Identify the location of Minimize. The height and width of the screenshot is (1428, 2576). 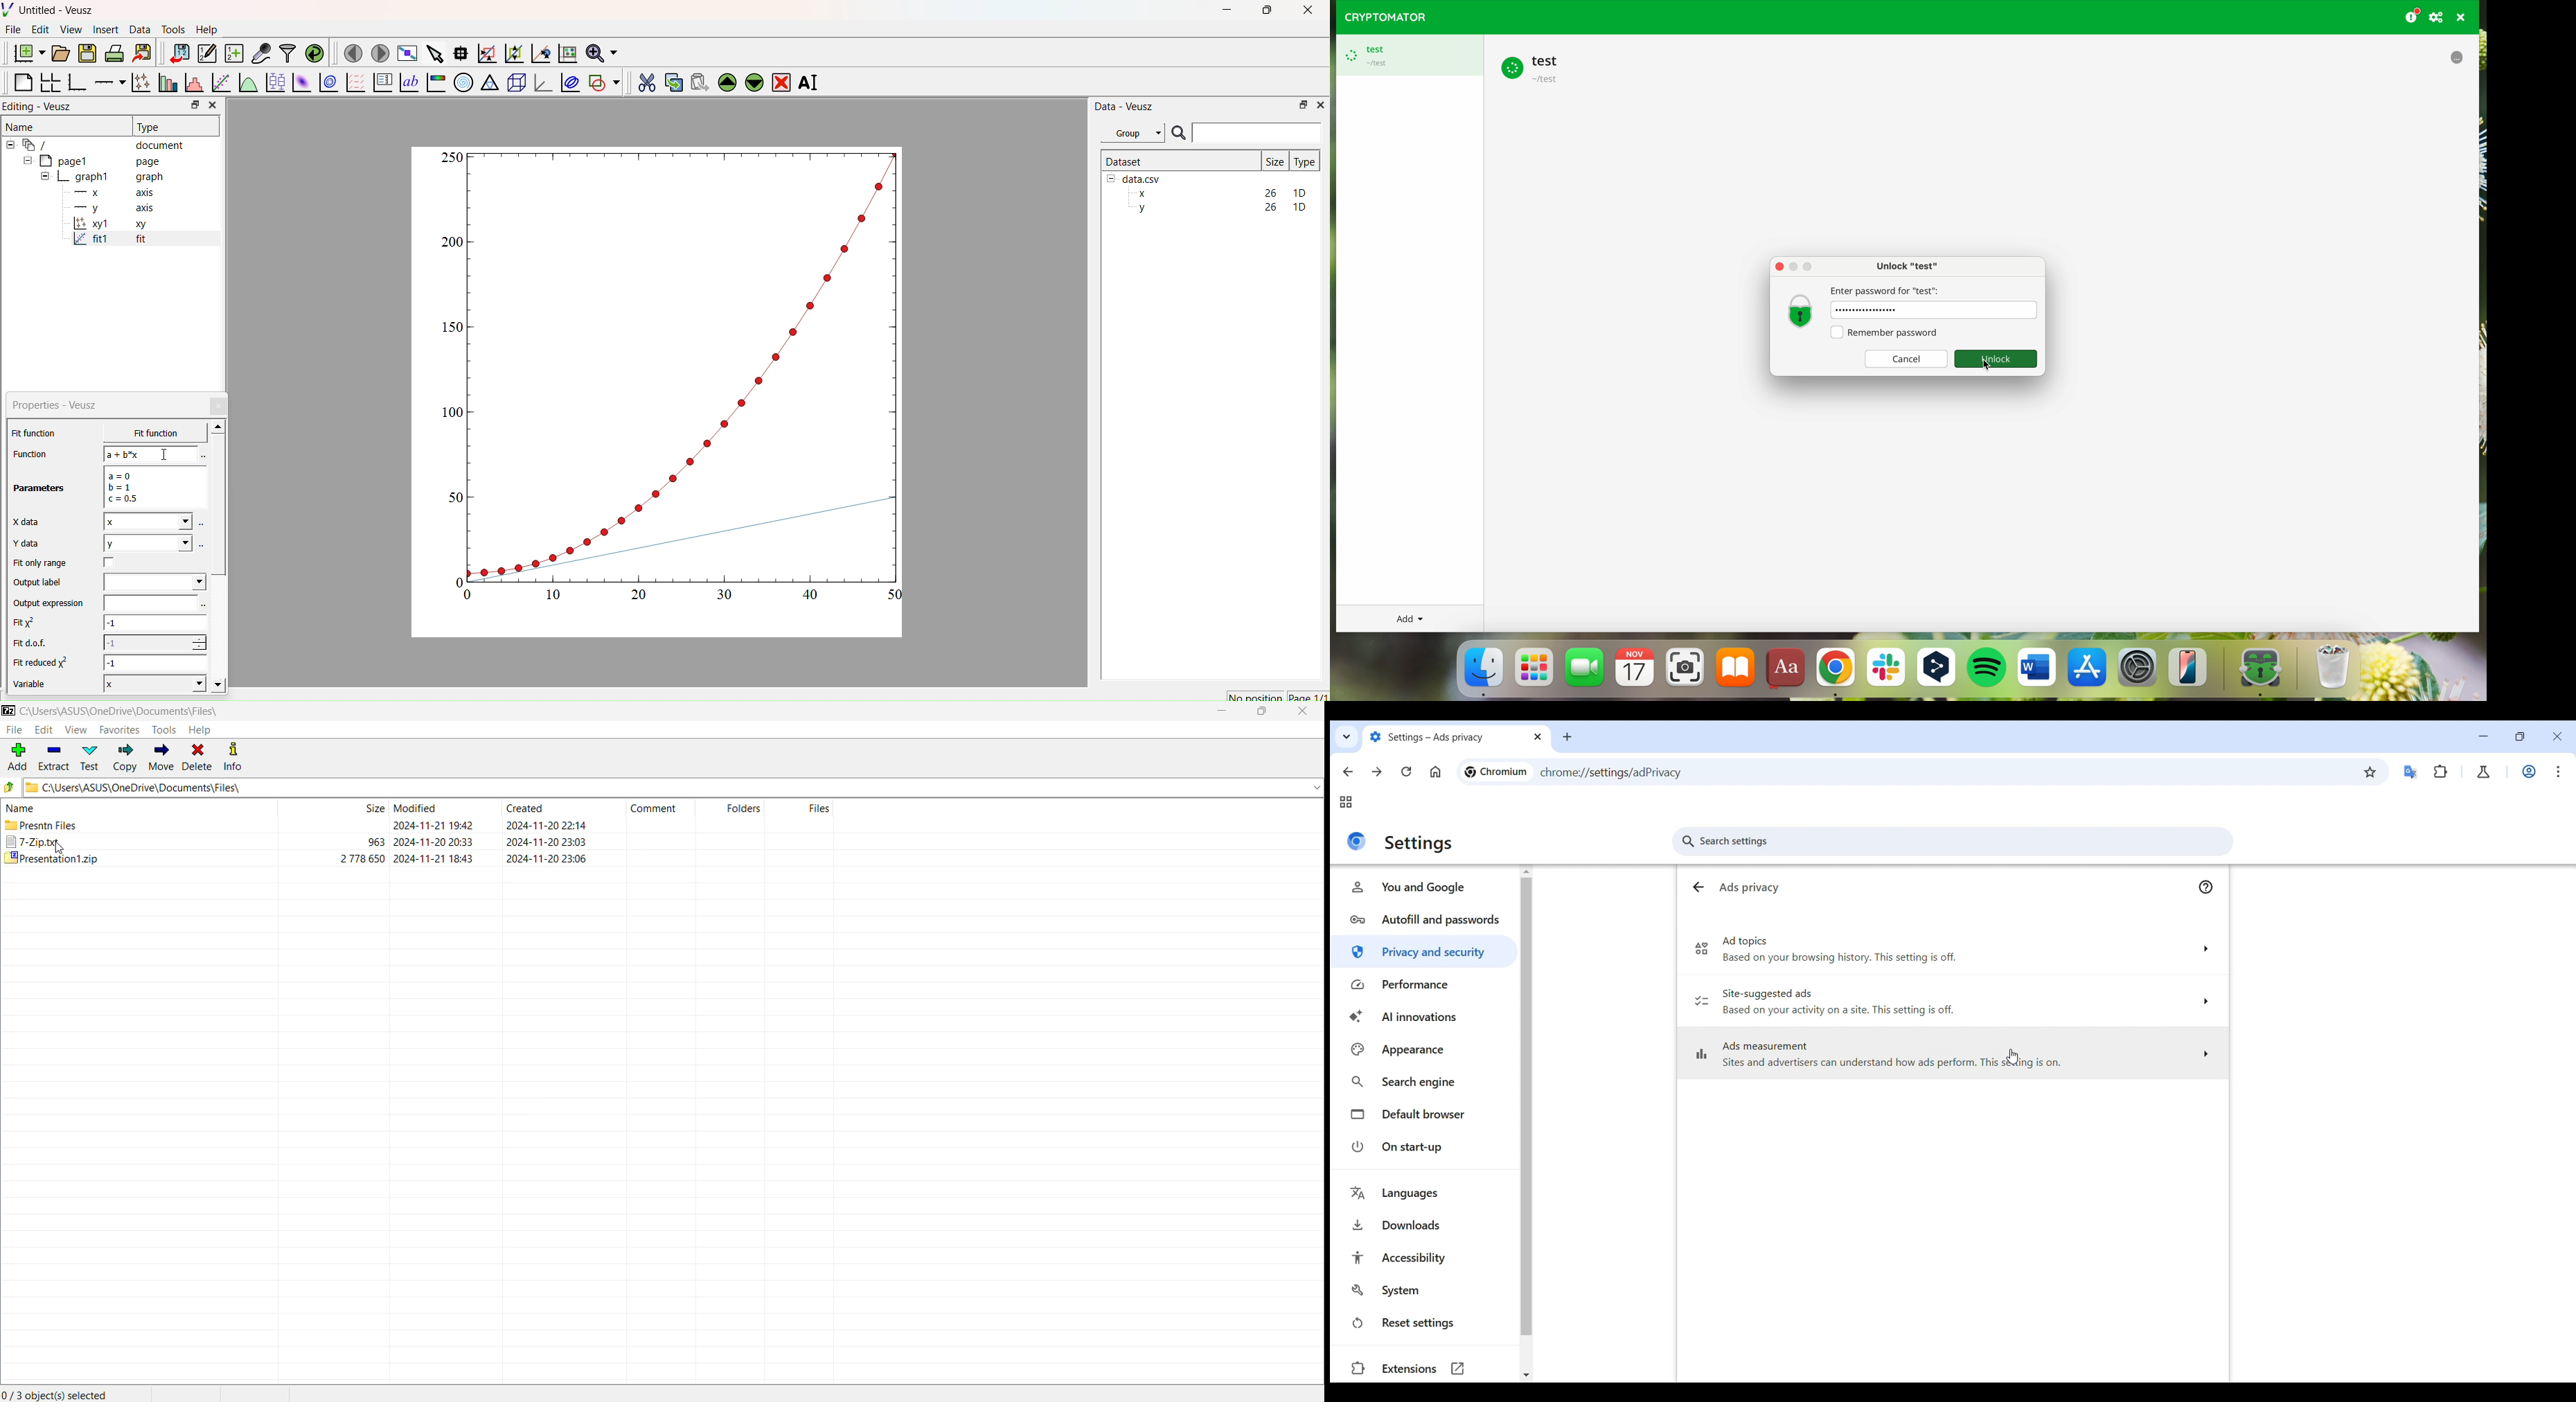
(1223, 711).